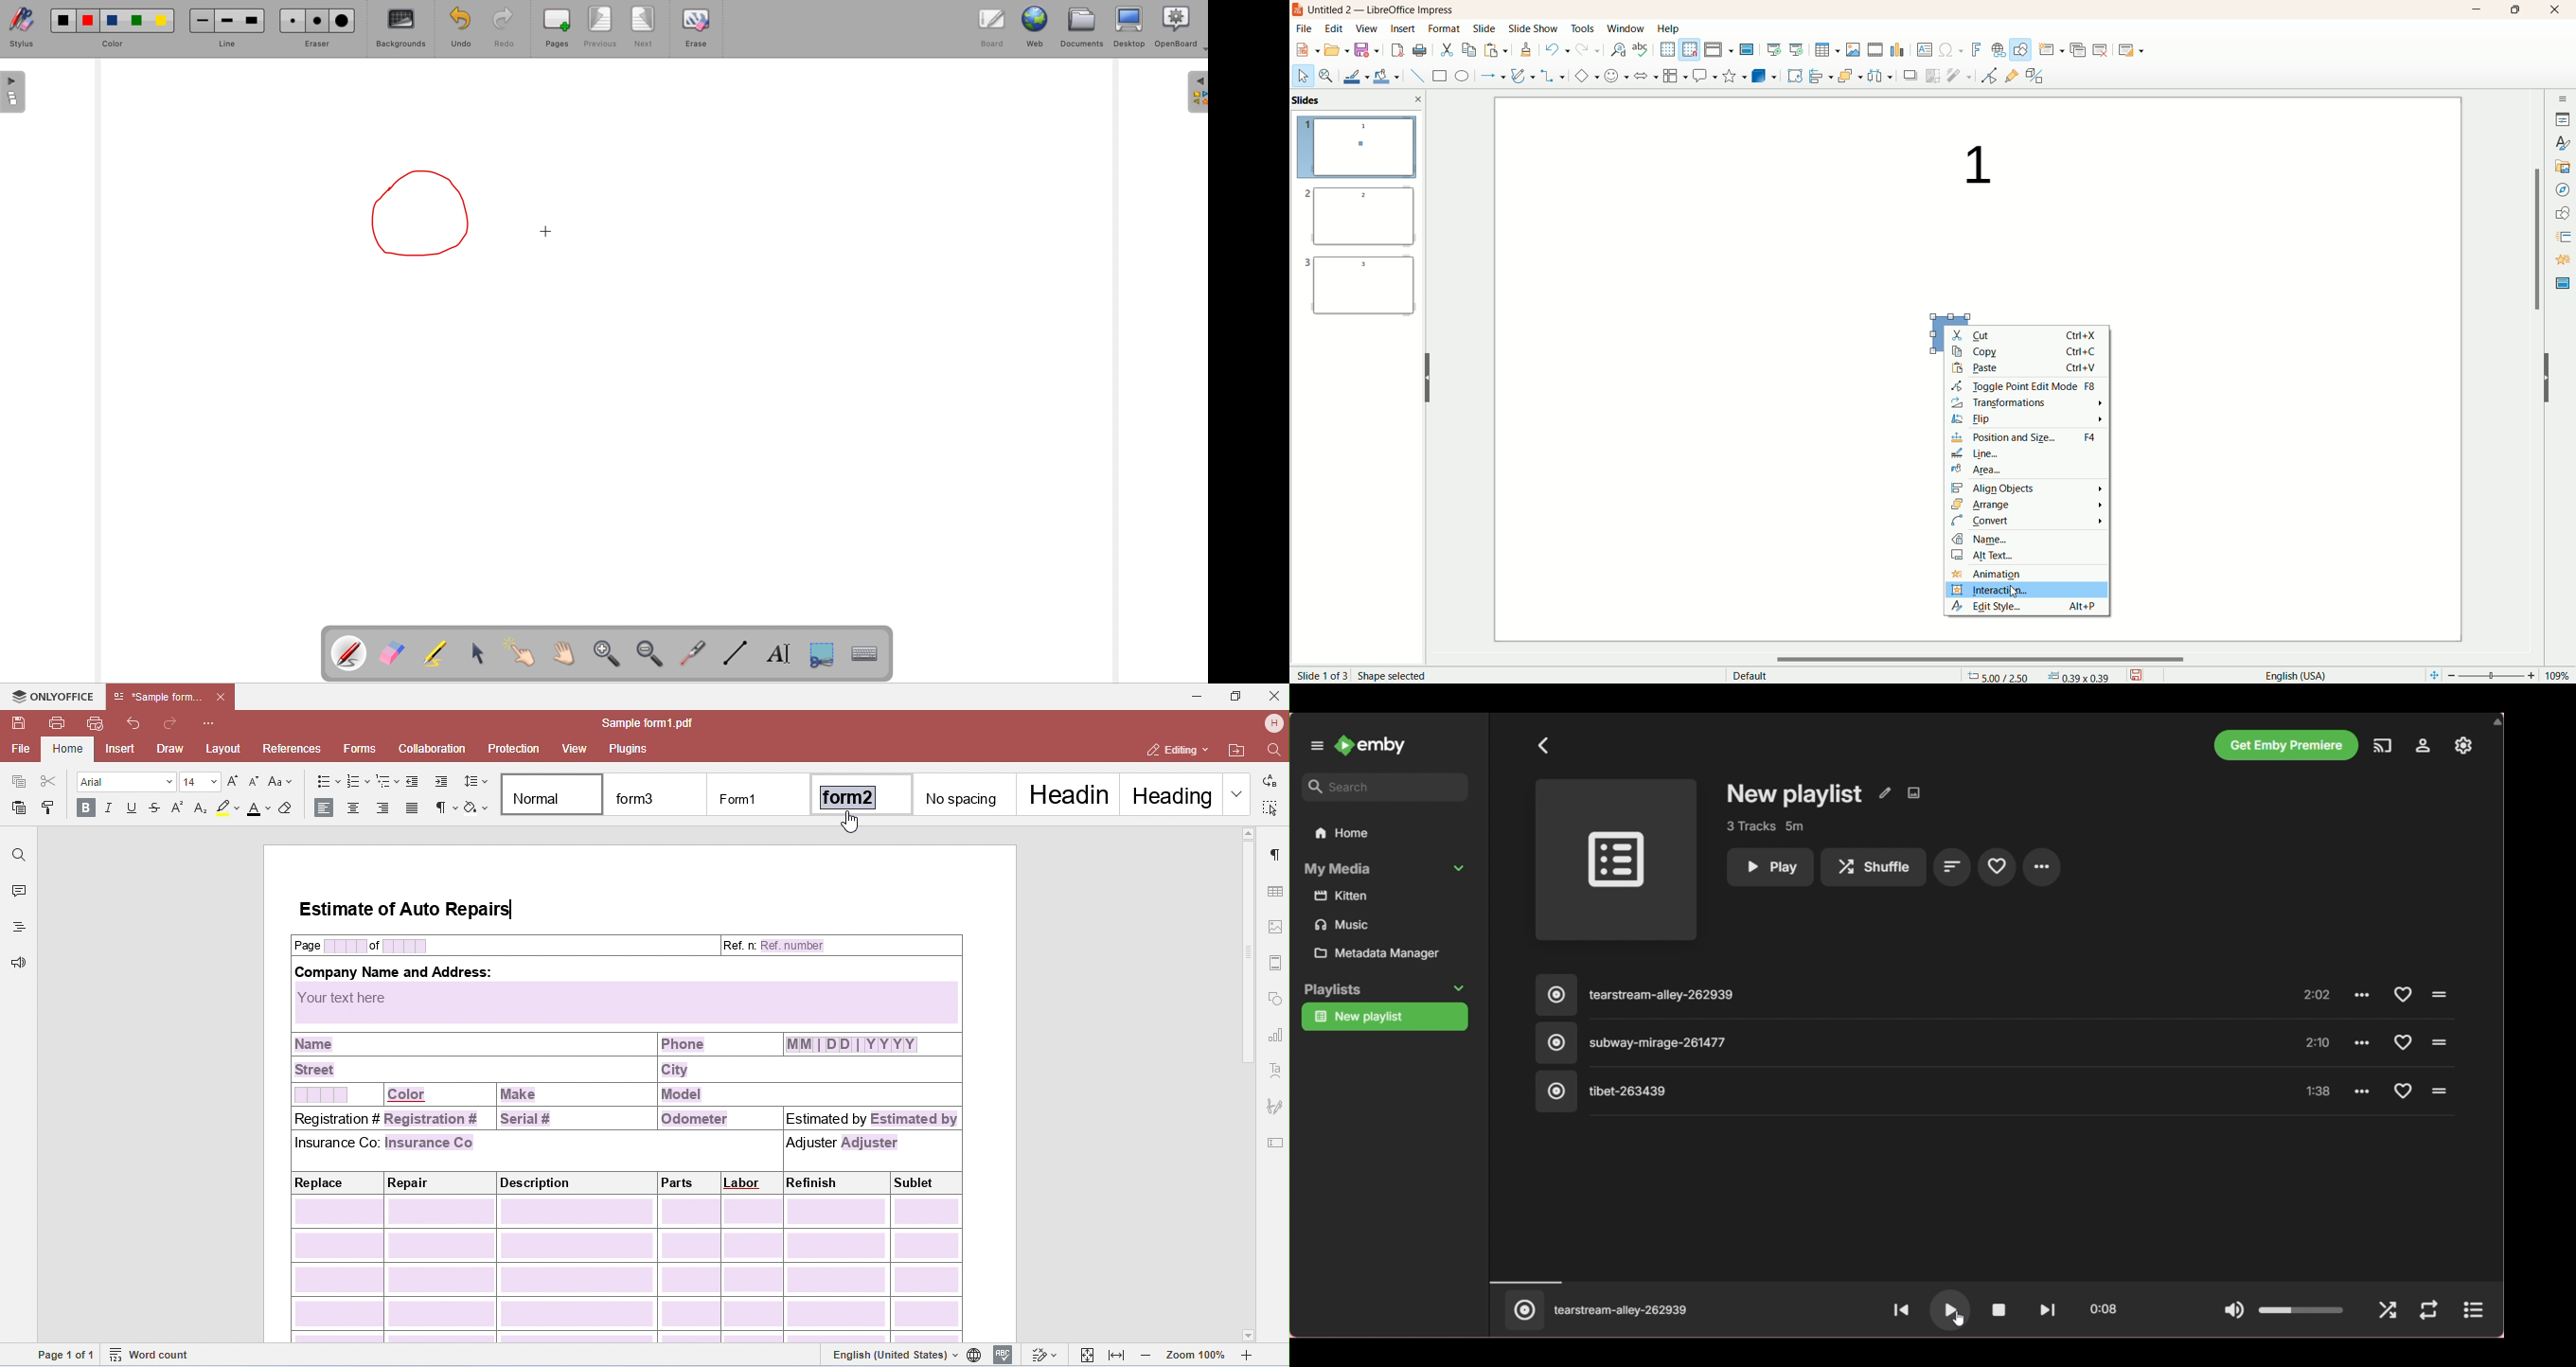 Image resolution: width=2576 pixels, height=1372 pixels. Describe the element at coordinates (781, 656) in the screenshot. I see `write text` at that location.